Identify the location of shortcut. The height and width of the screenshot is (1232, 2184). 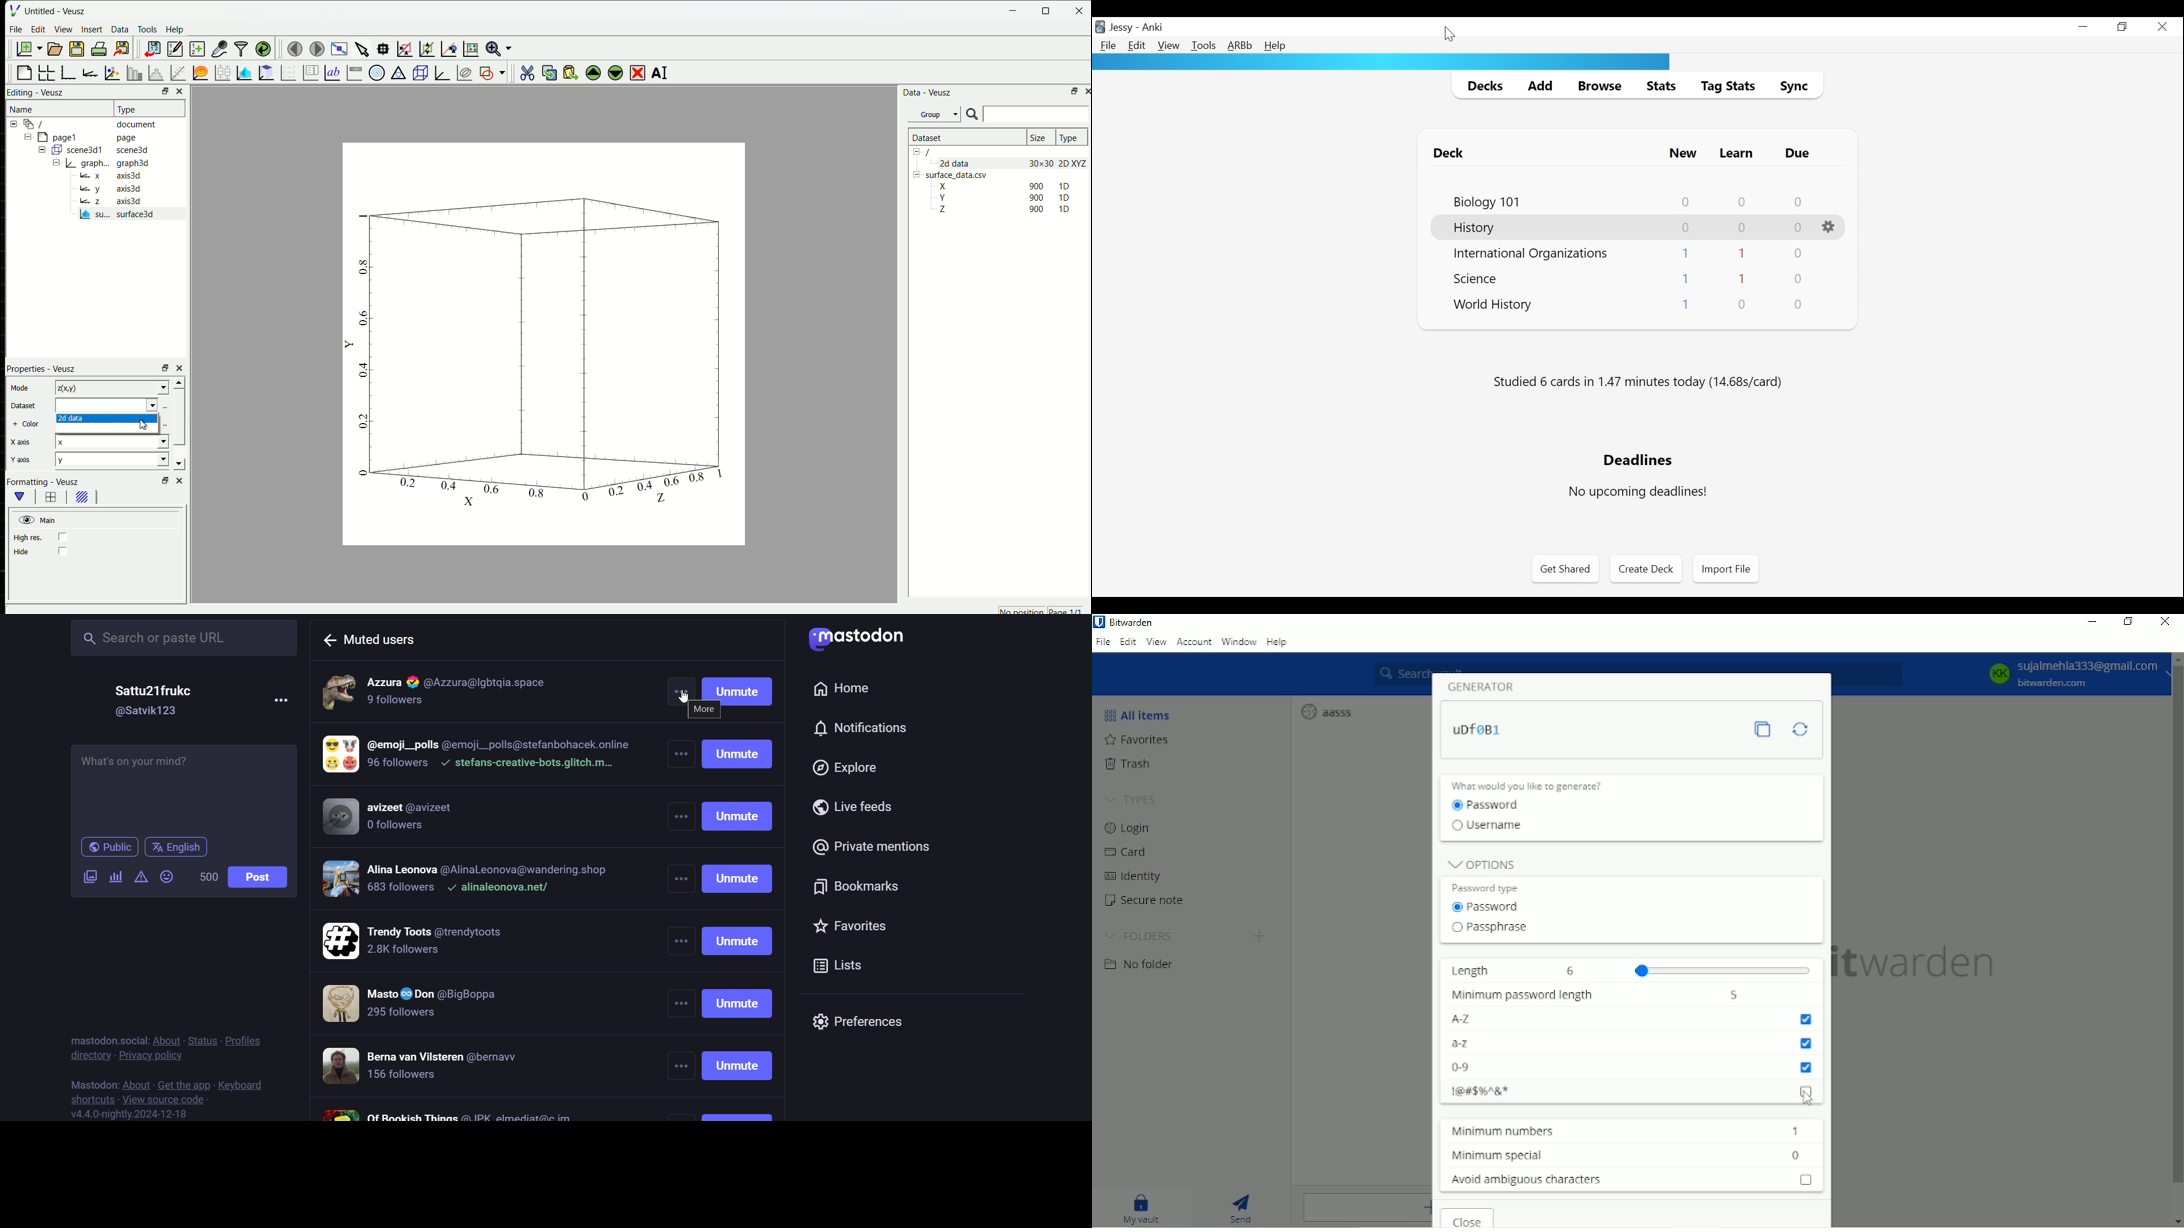
(90, 1099).